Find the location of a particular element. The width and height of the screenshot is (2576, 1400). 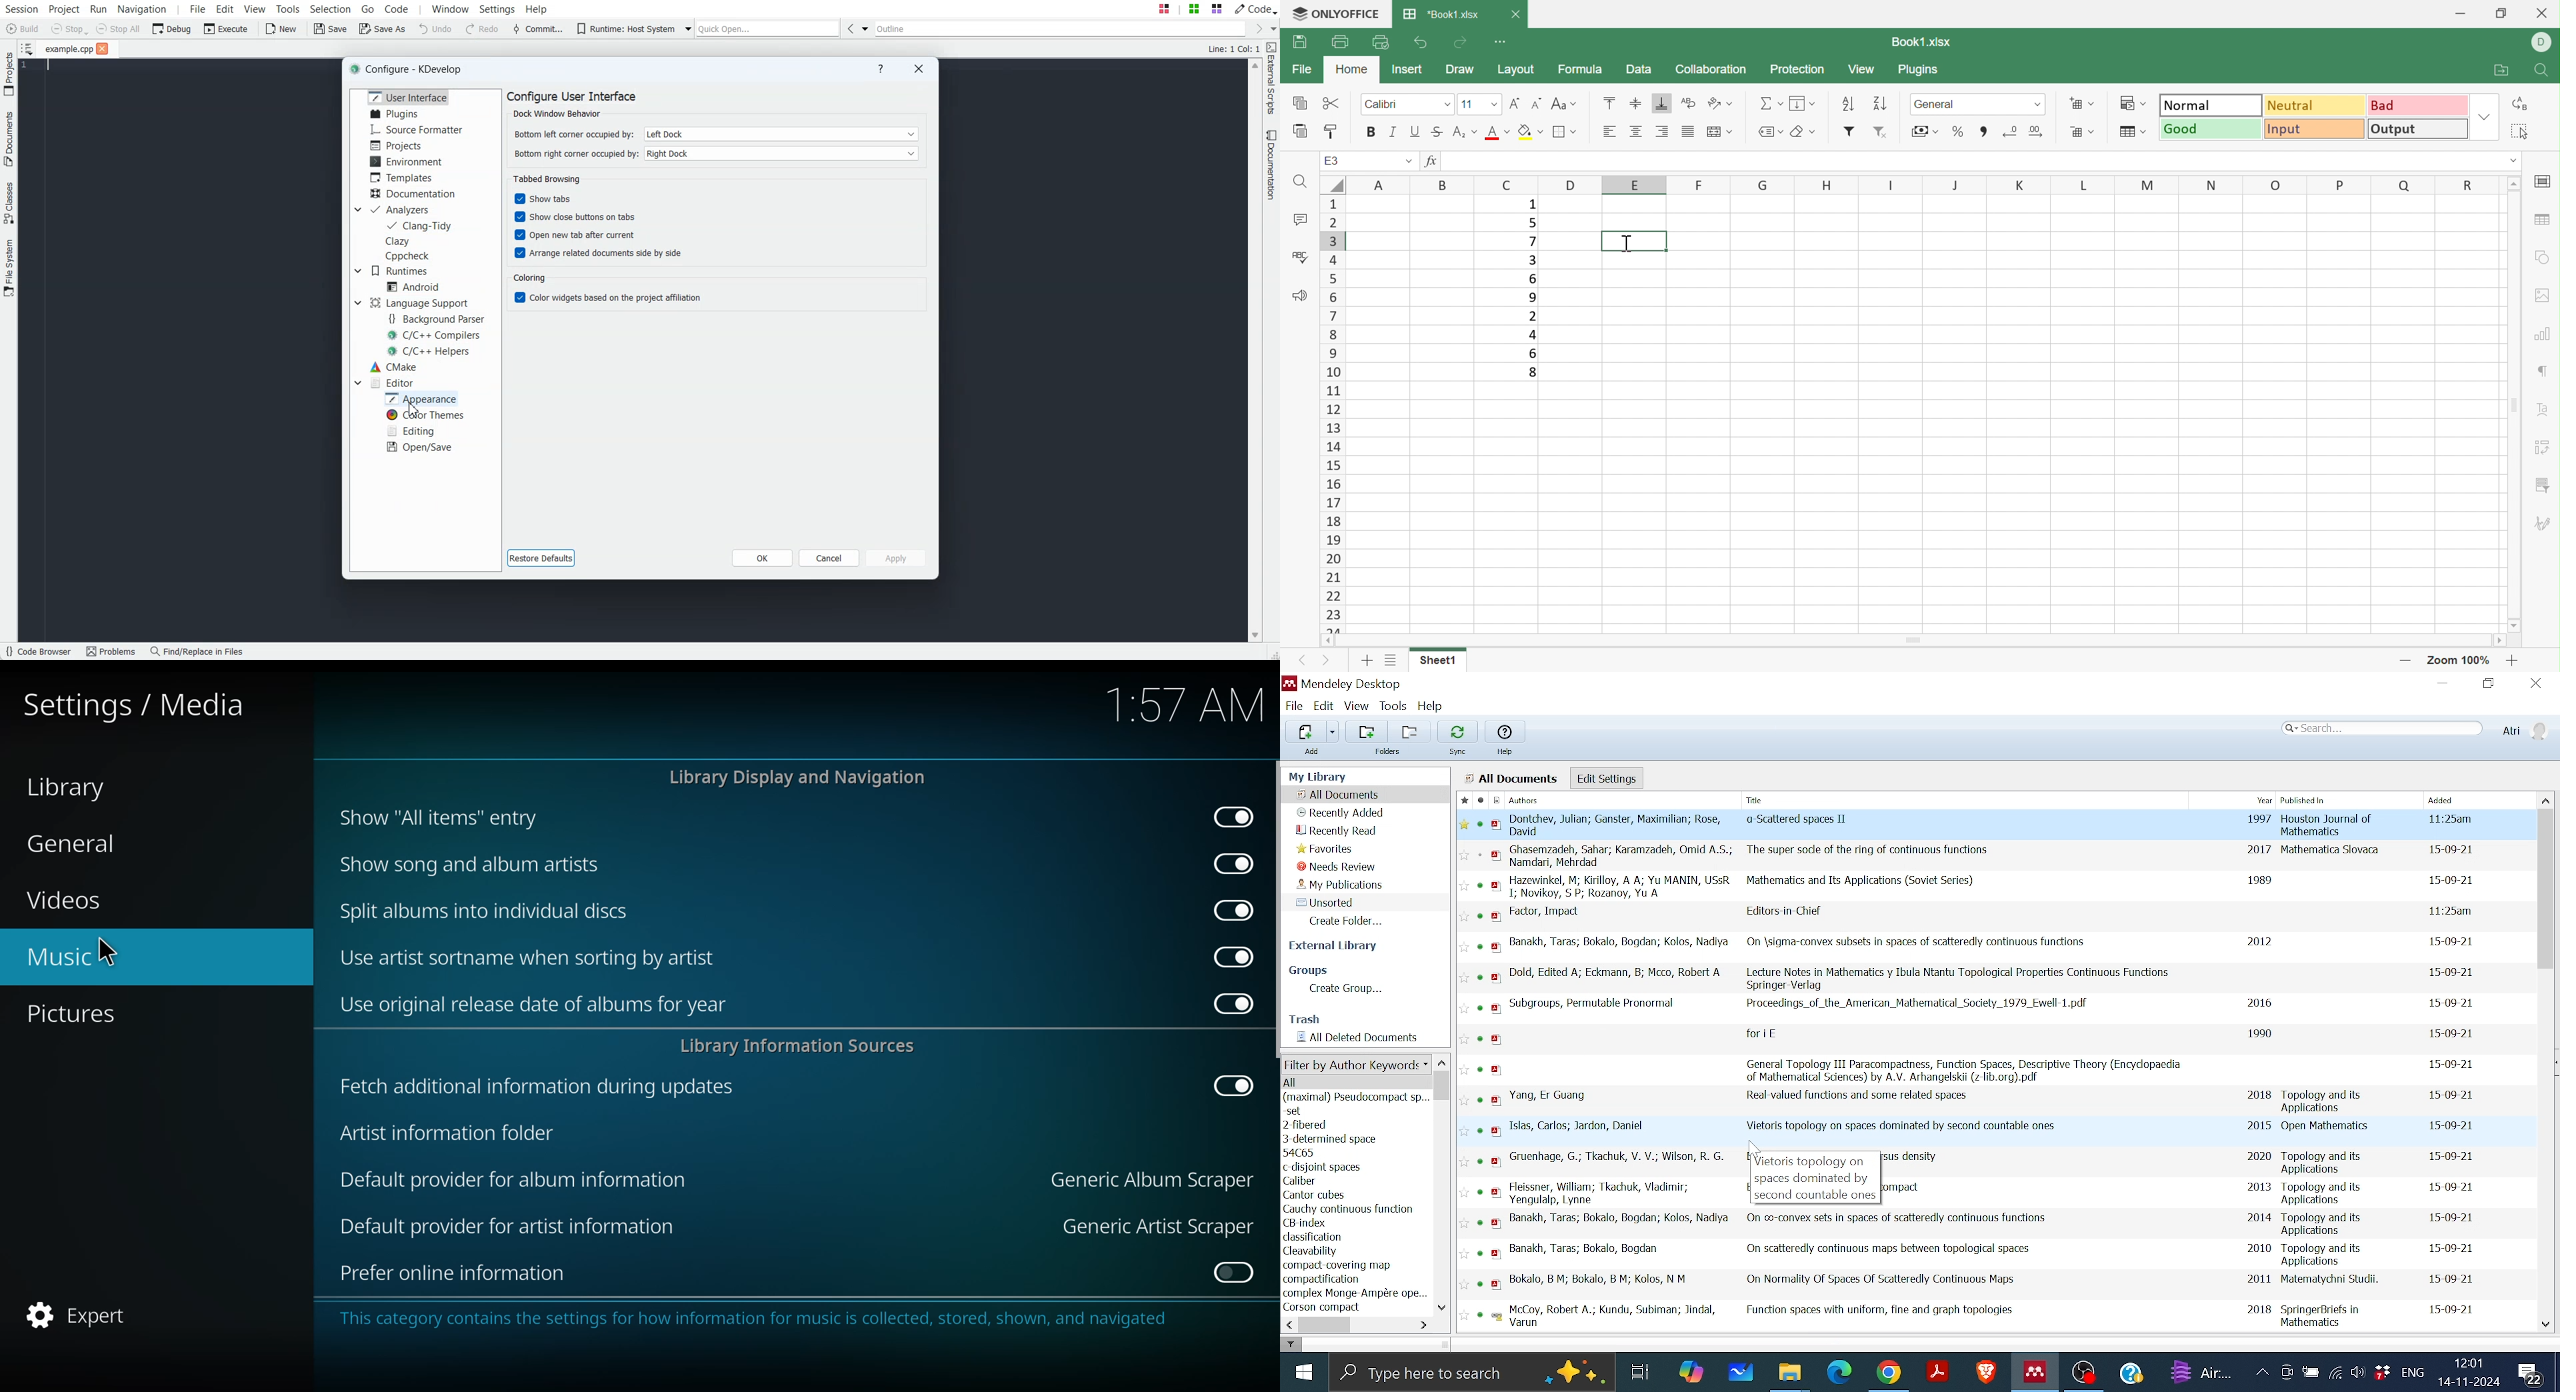

Different adding options is located at coordinates (1333, 733).